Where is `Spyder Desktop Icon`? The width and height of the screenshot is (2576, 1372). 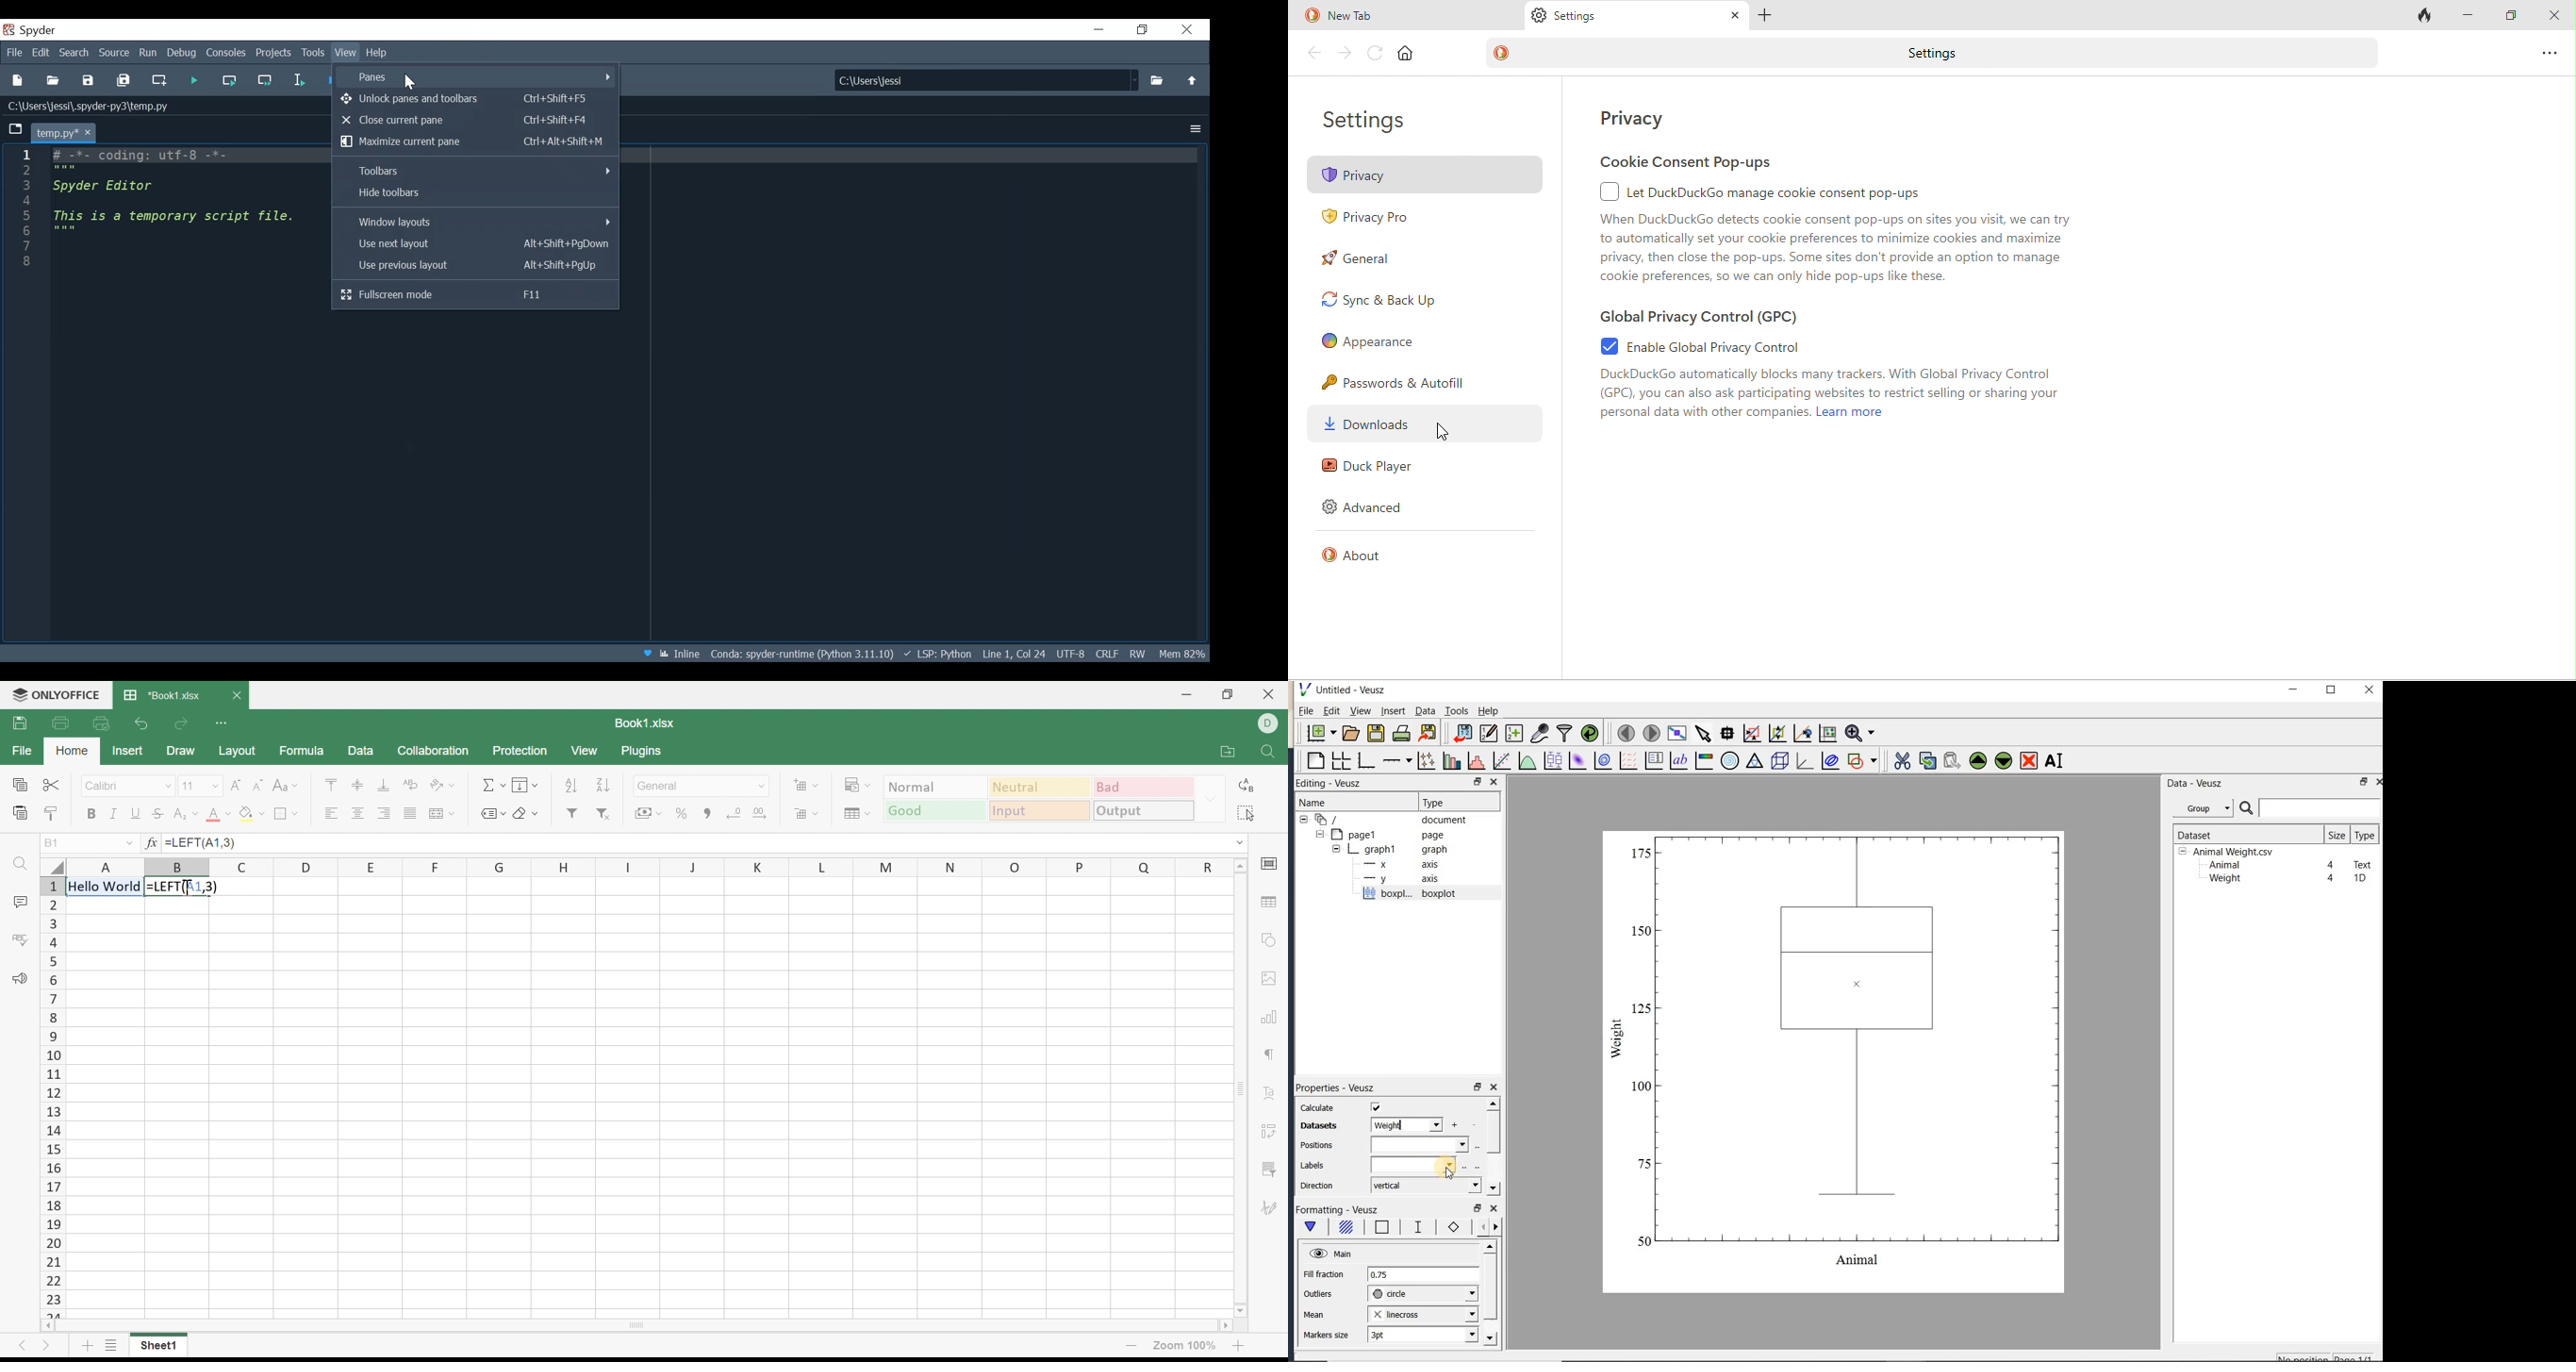 Spyder Desktop Icon is located at coordinates (9, 31).